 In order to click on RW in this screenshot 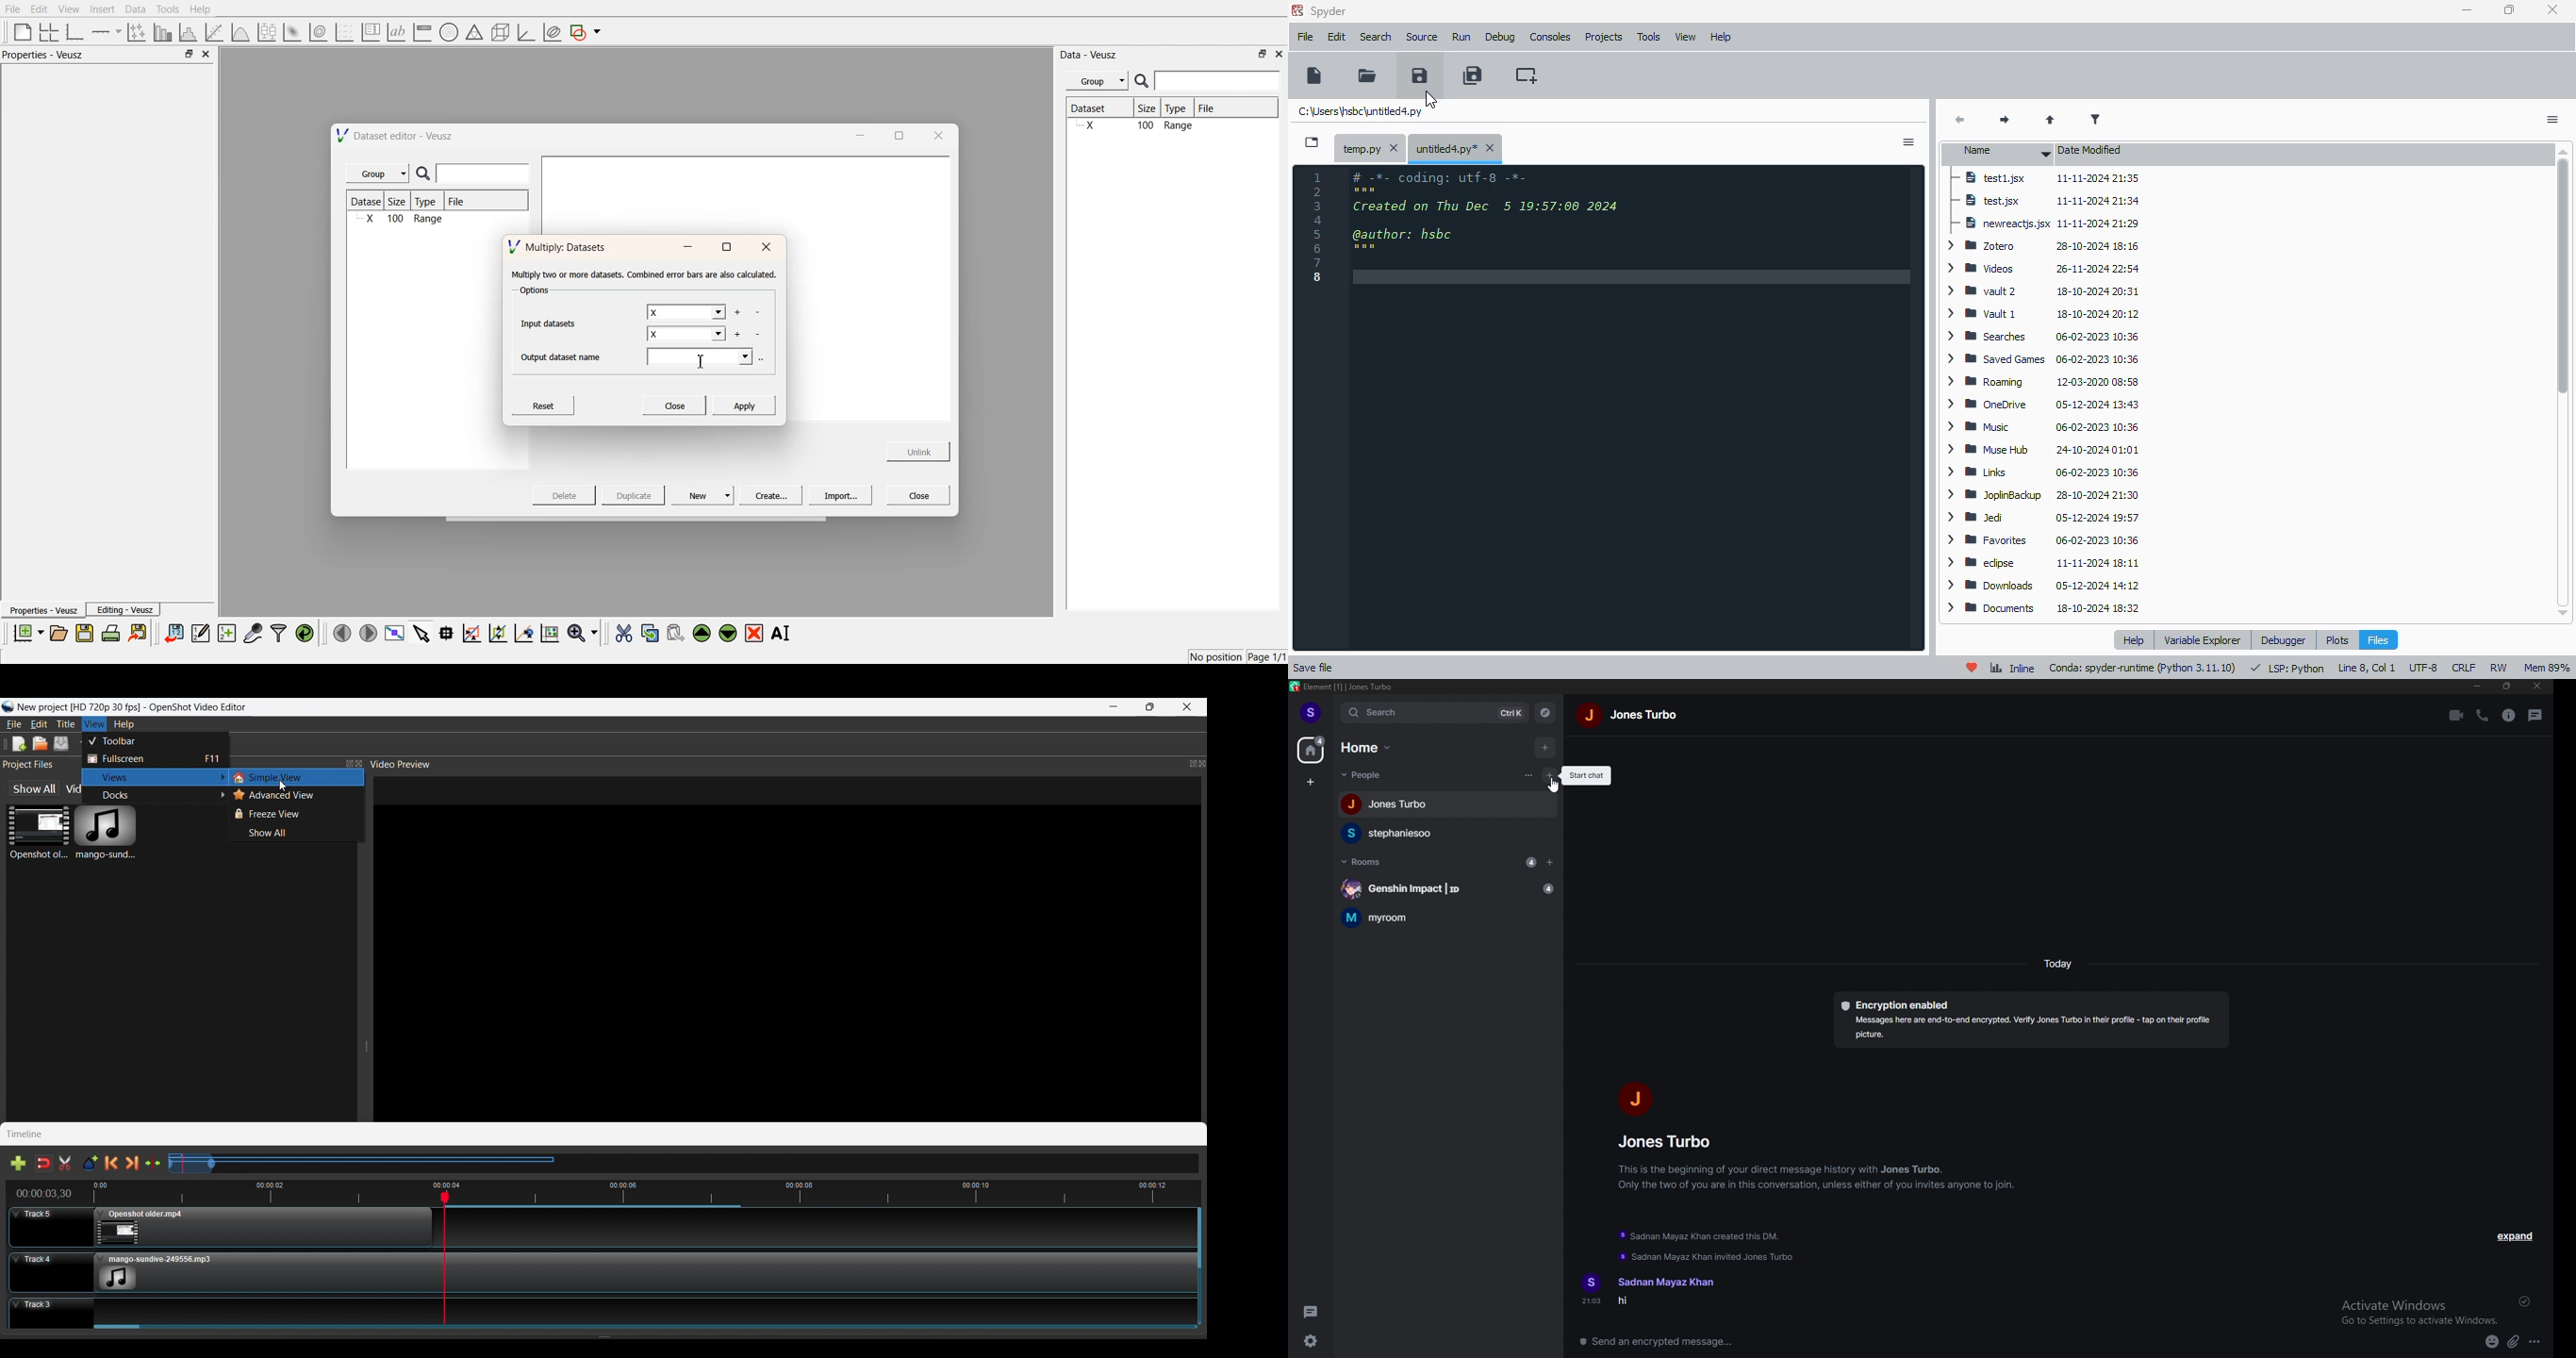, I will do `click(2499, 668)`.